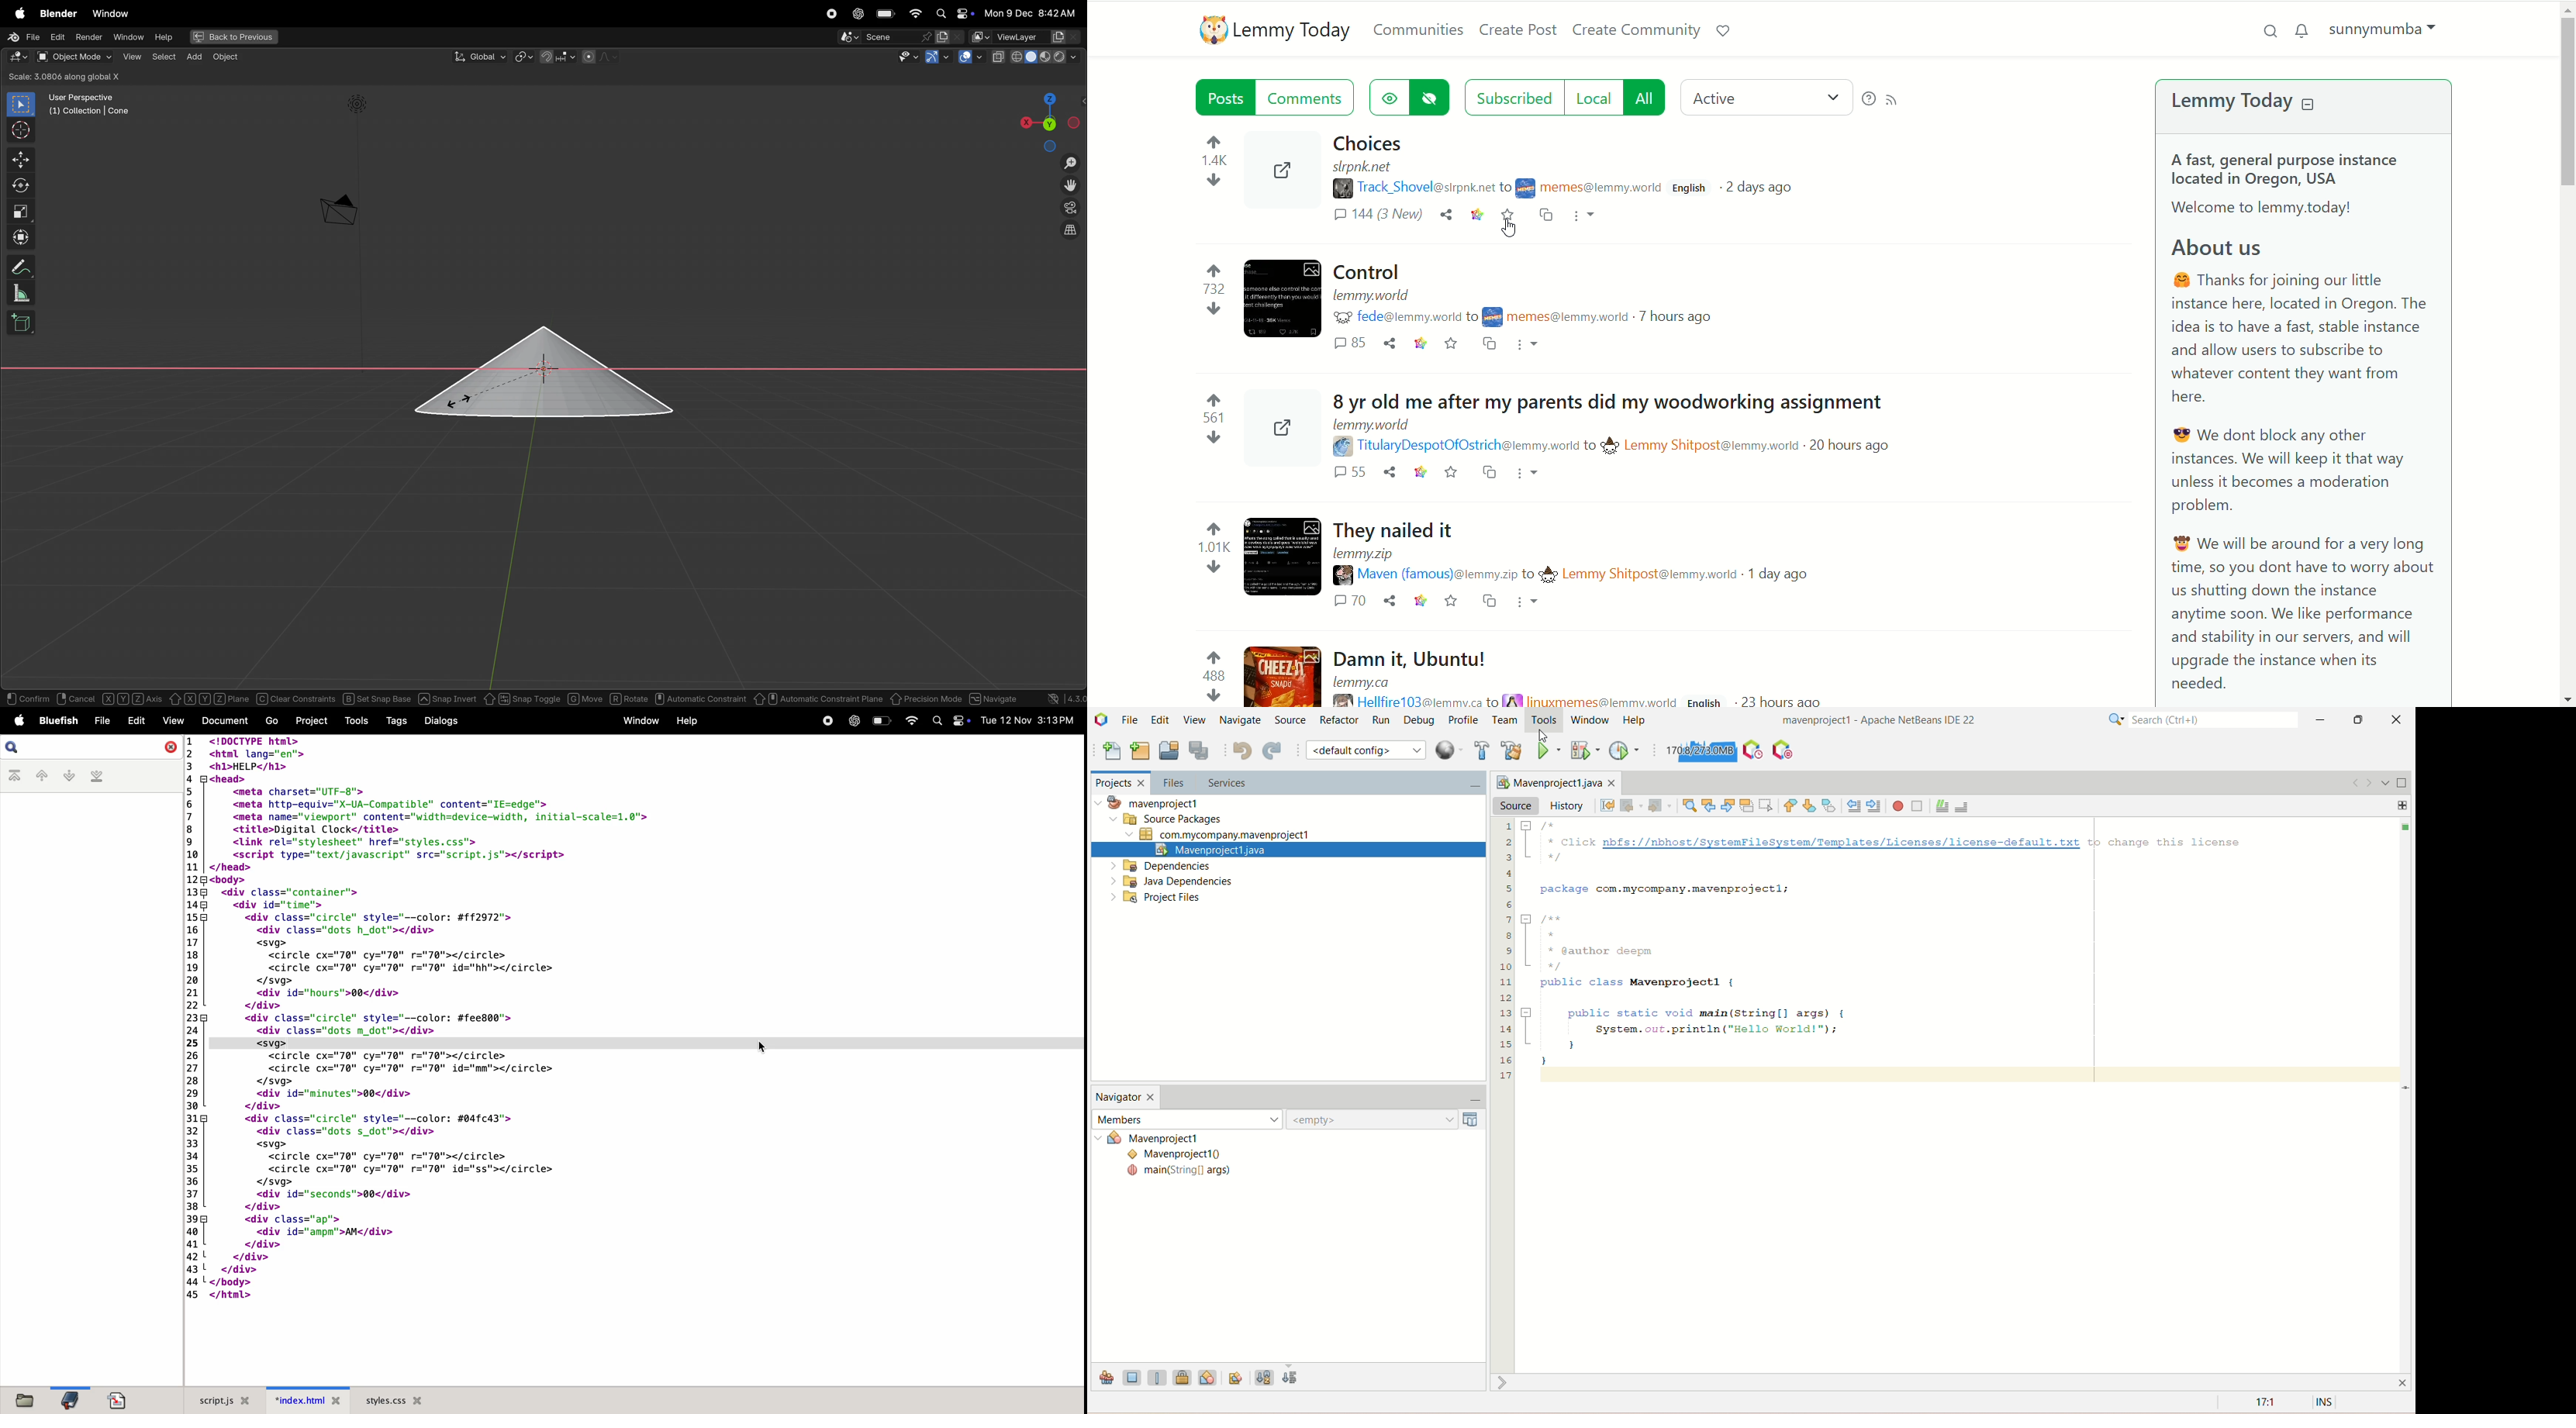 This screenshot has height=1428, width=2576. I want to click on 20 hours ago (post date), so click(1853, 450).